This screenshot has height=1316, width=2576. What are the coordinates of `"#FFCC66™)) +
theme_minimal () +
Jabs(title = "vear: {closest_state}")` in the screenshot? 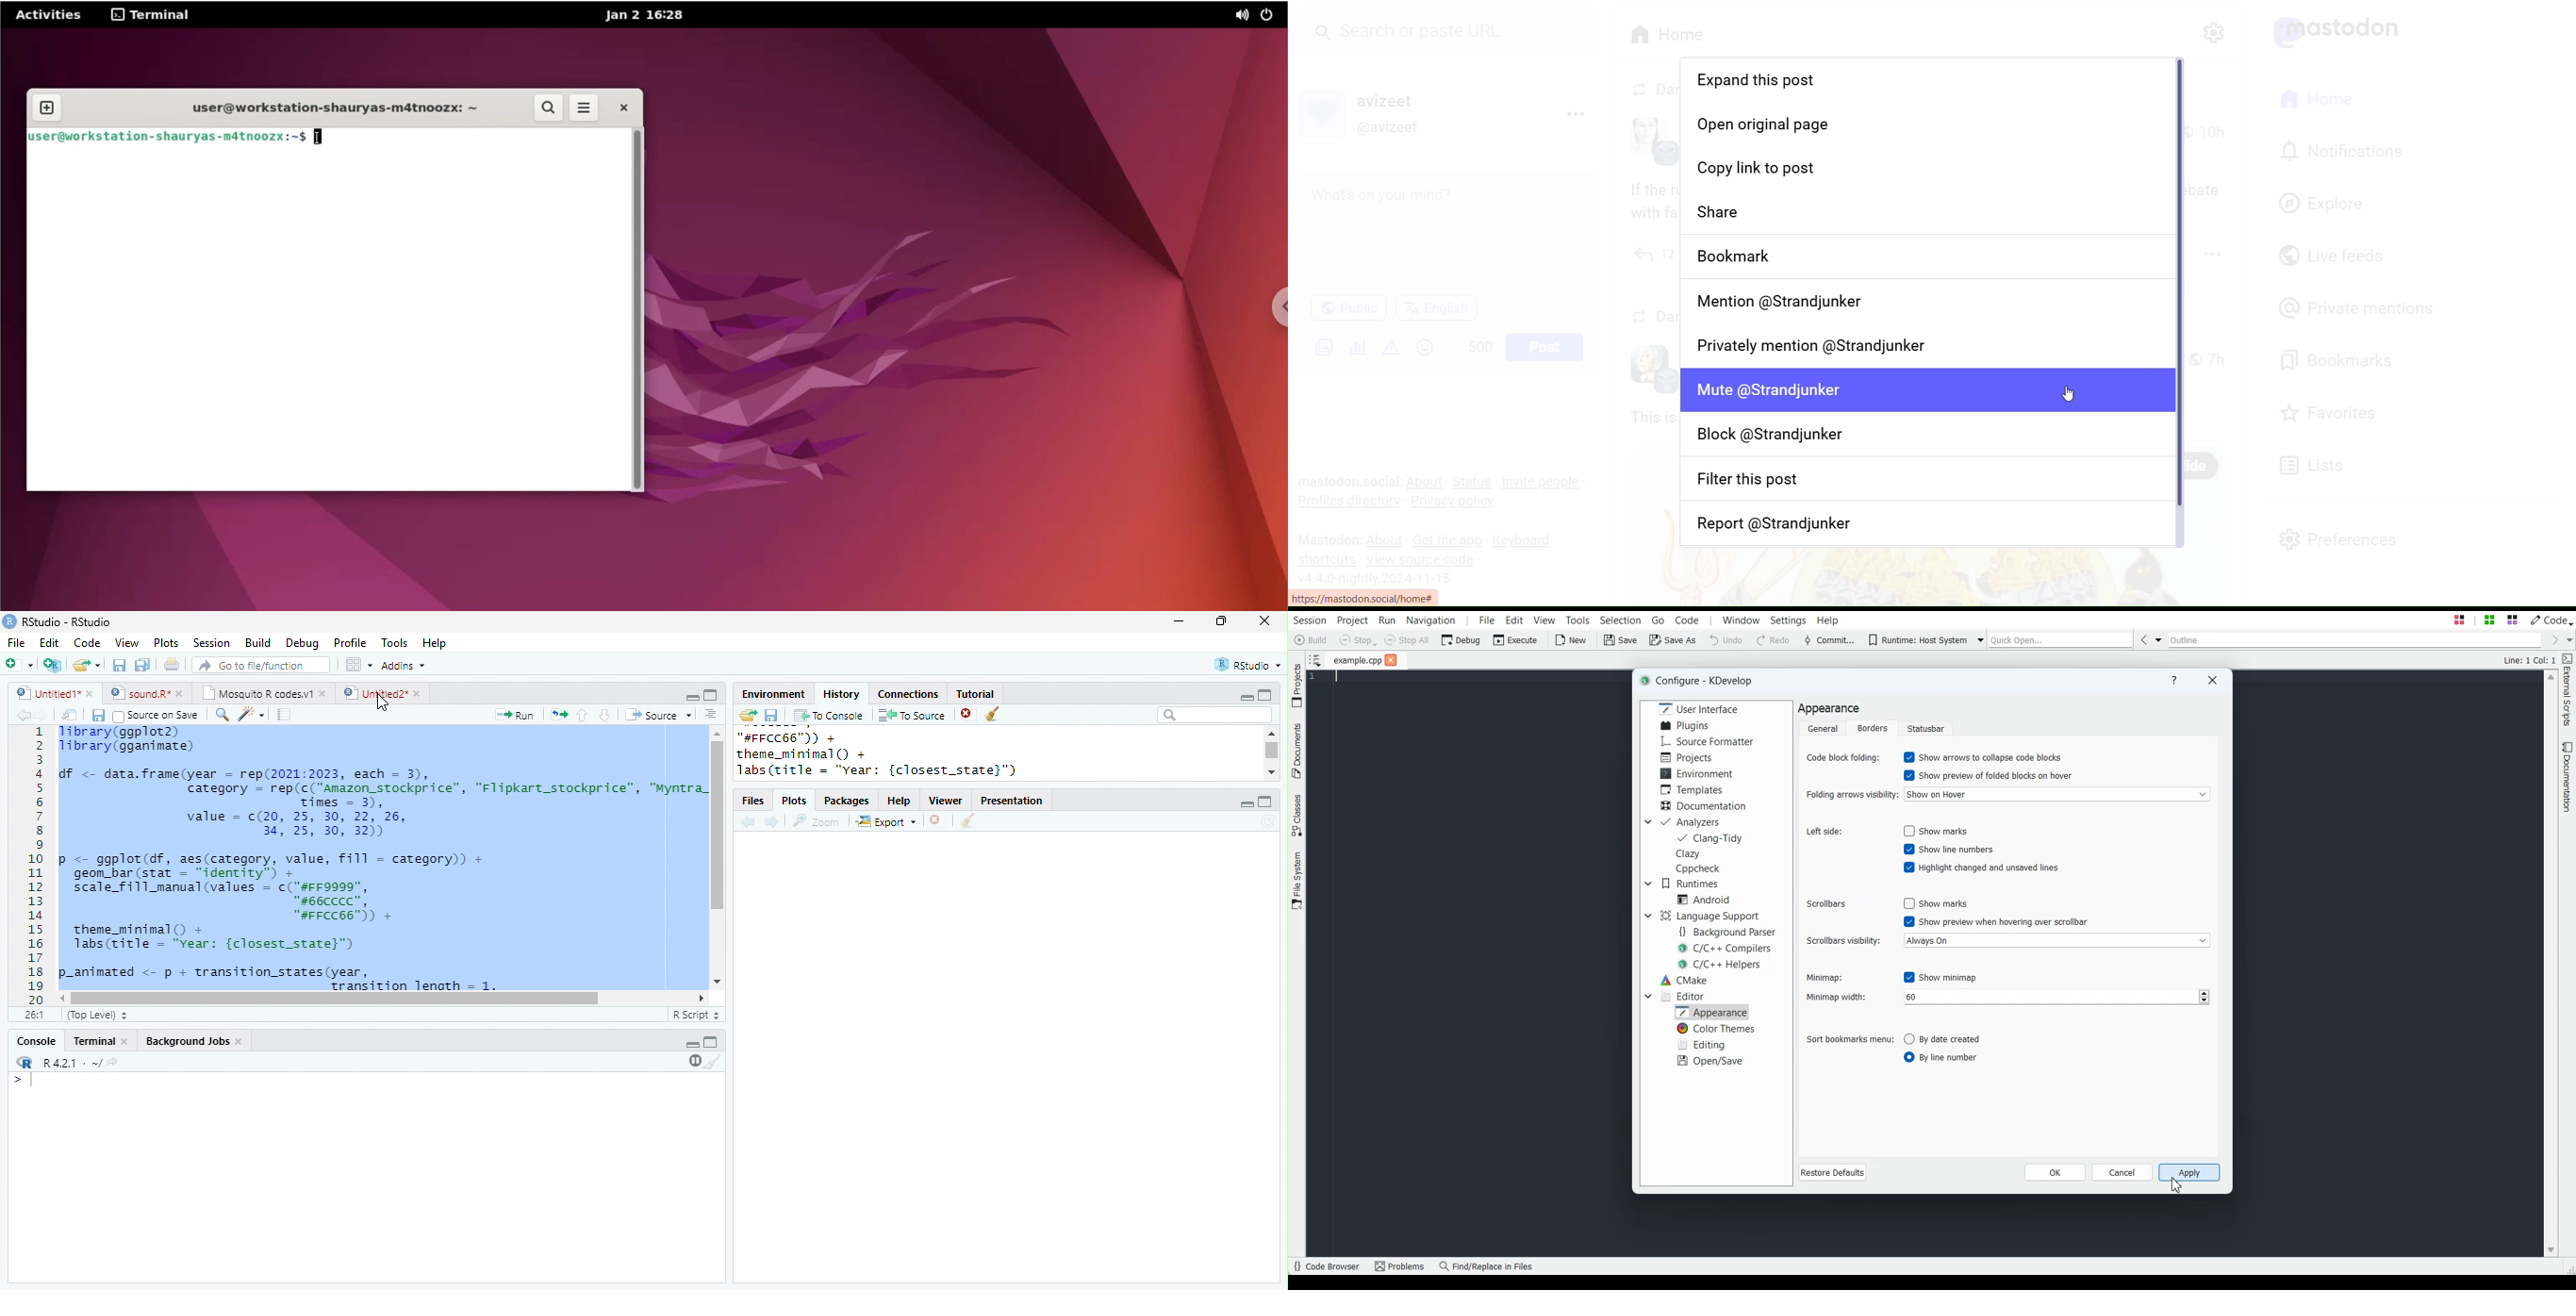 It's located at (894, 754).